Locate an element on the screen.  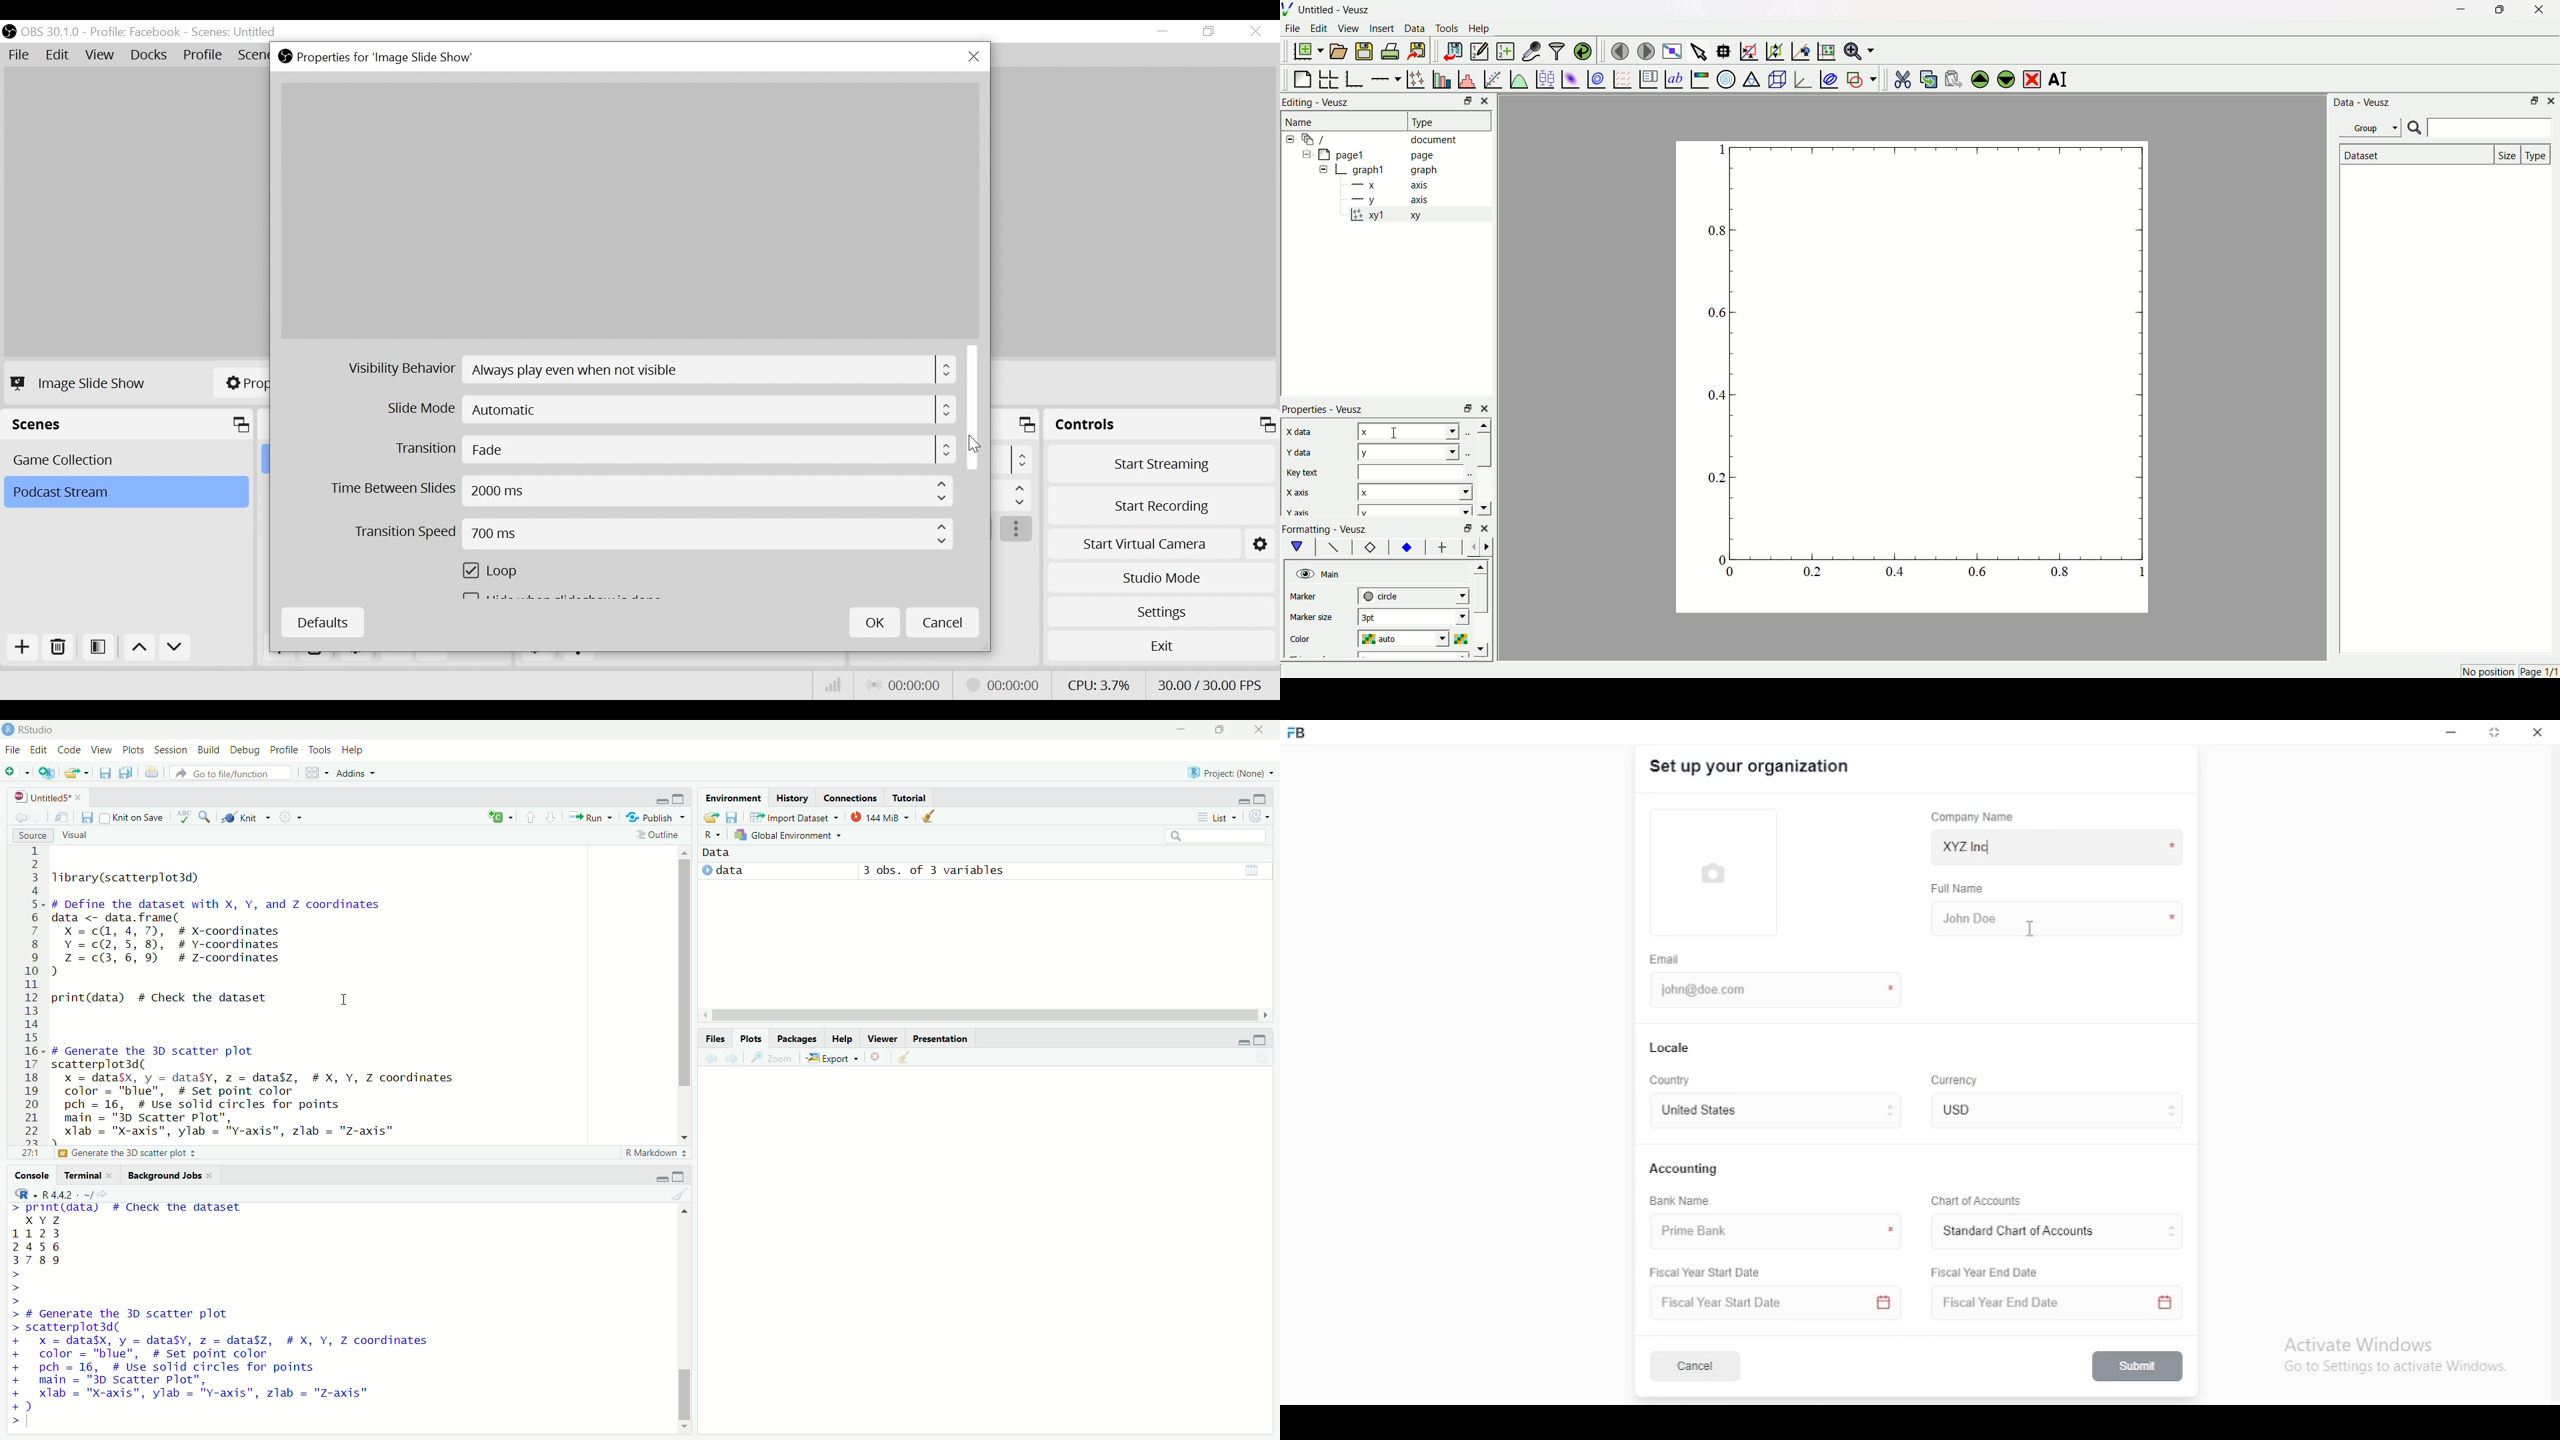
Save all open documents is located at coordinates (124, 773).